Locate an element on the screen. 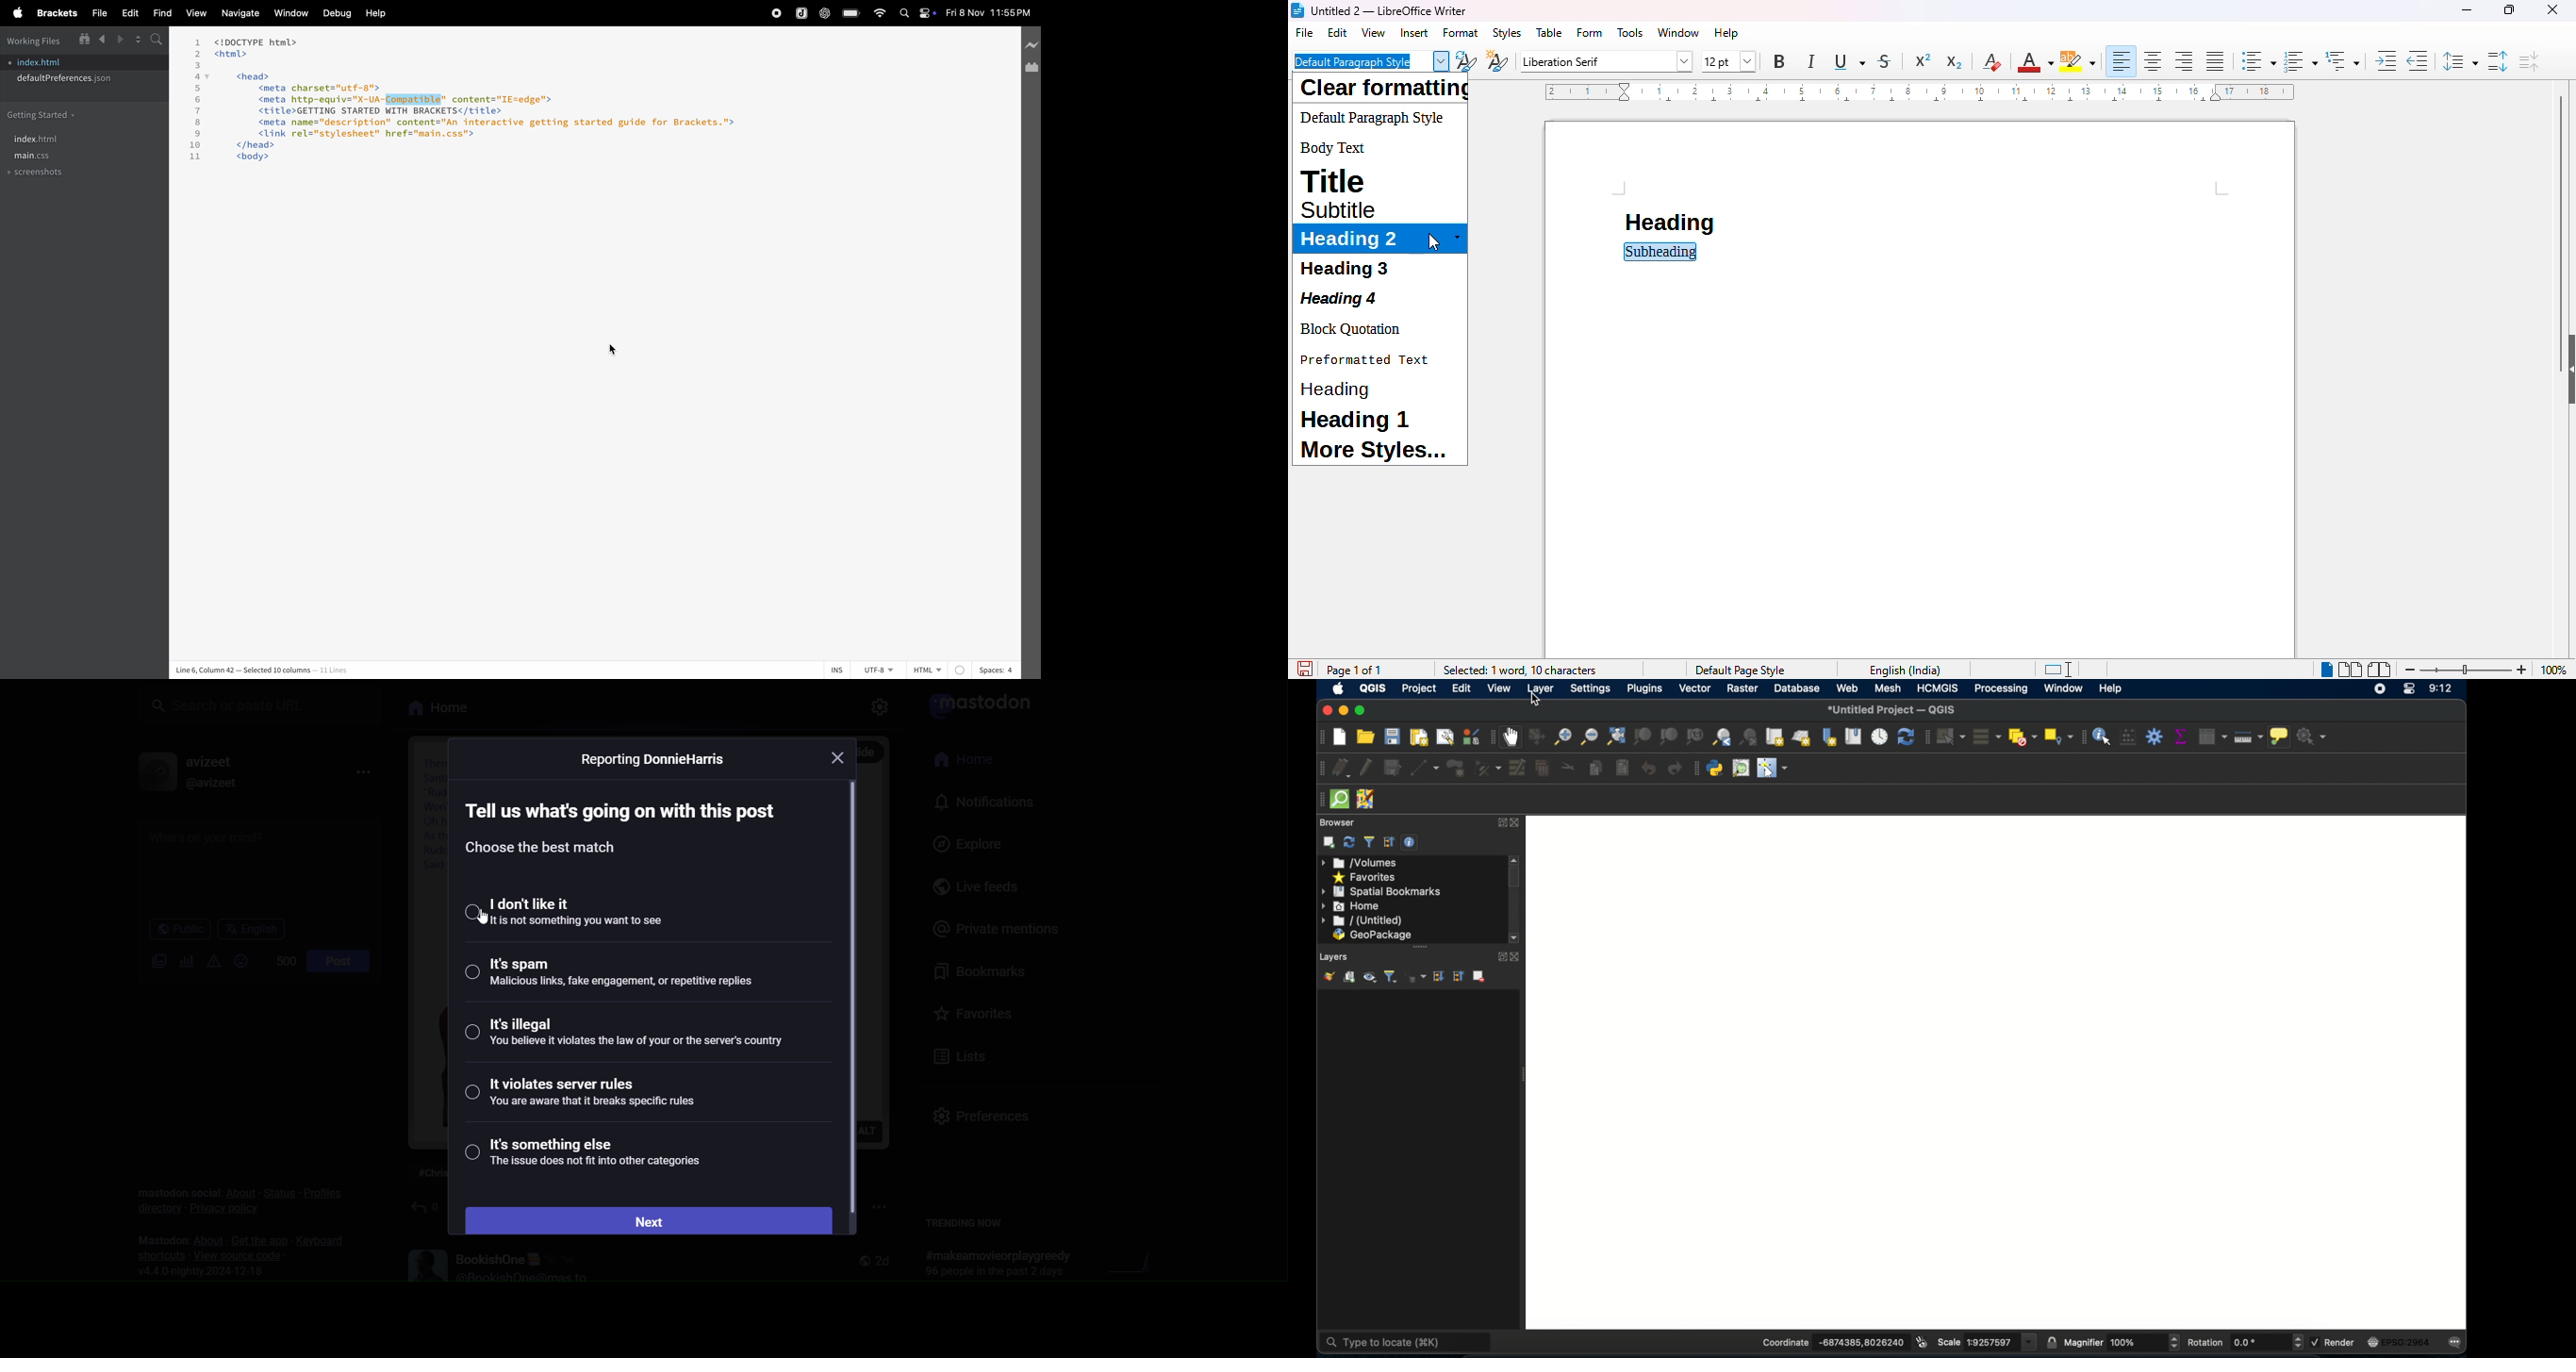 The image size is (2576, 1372). align left is located at coordinates (2122, 61).